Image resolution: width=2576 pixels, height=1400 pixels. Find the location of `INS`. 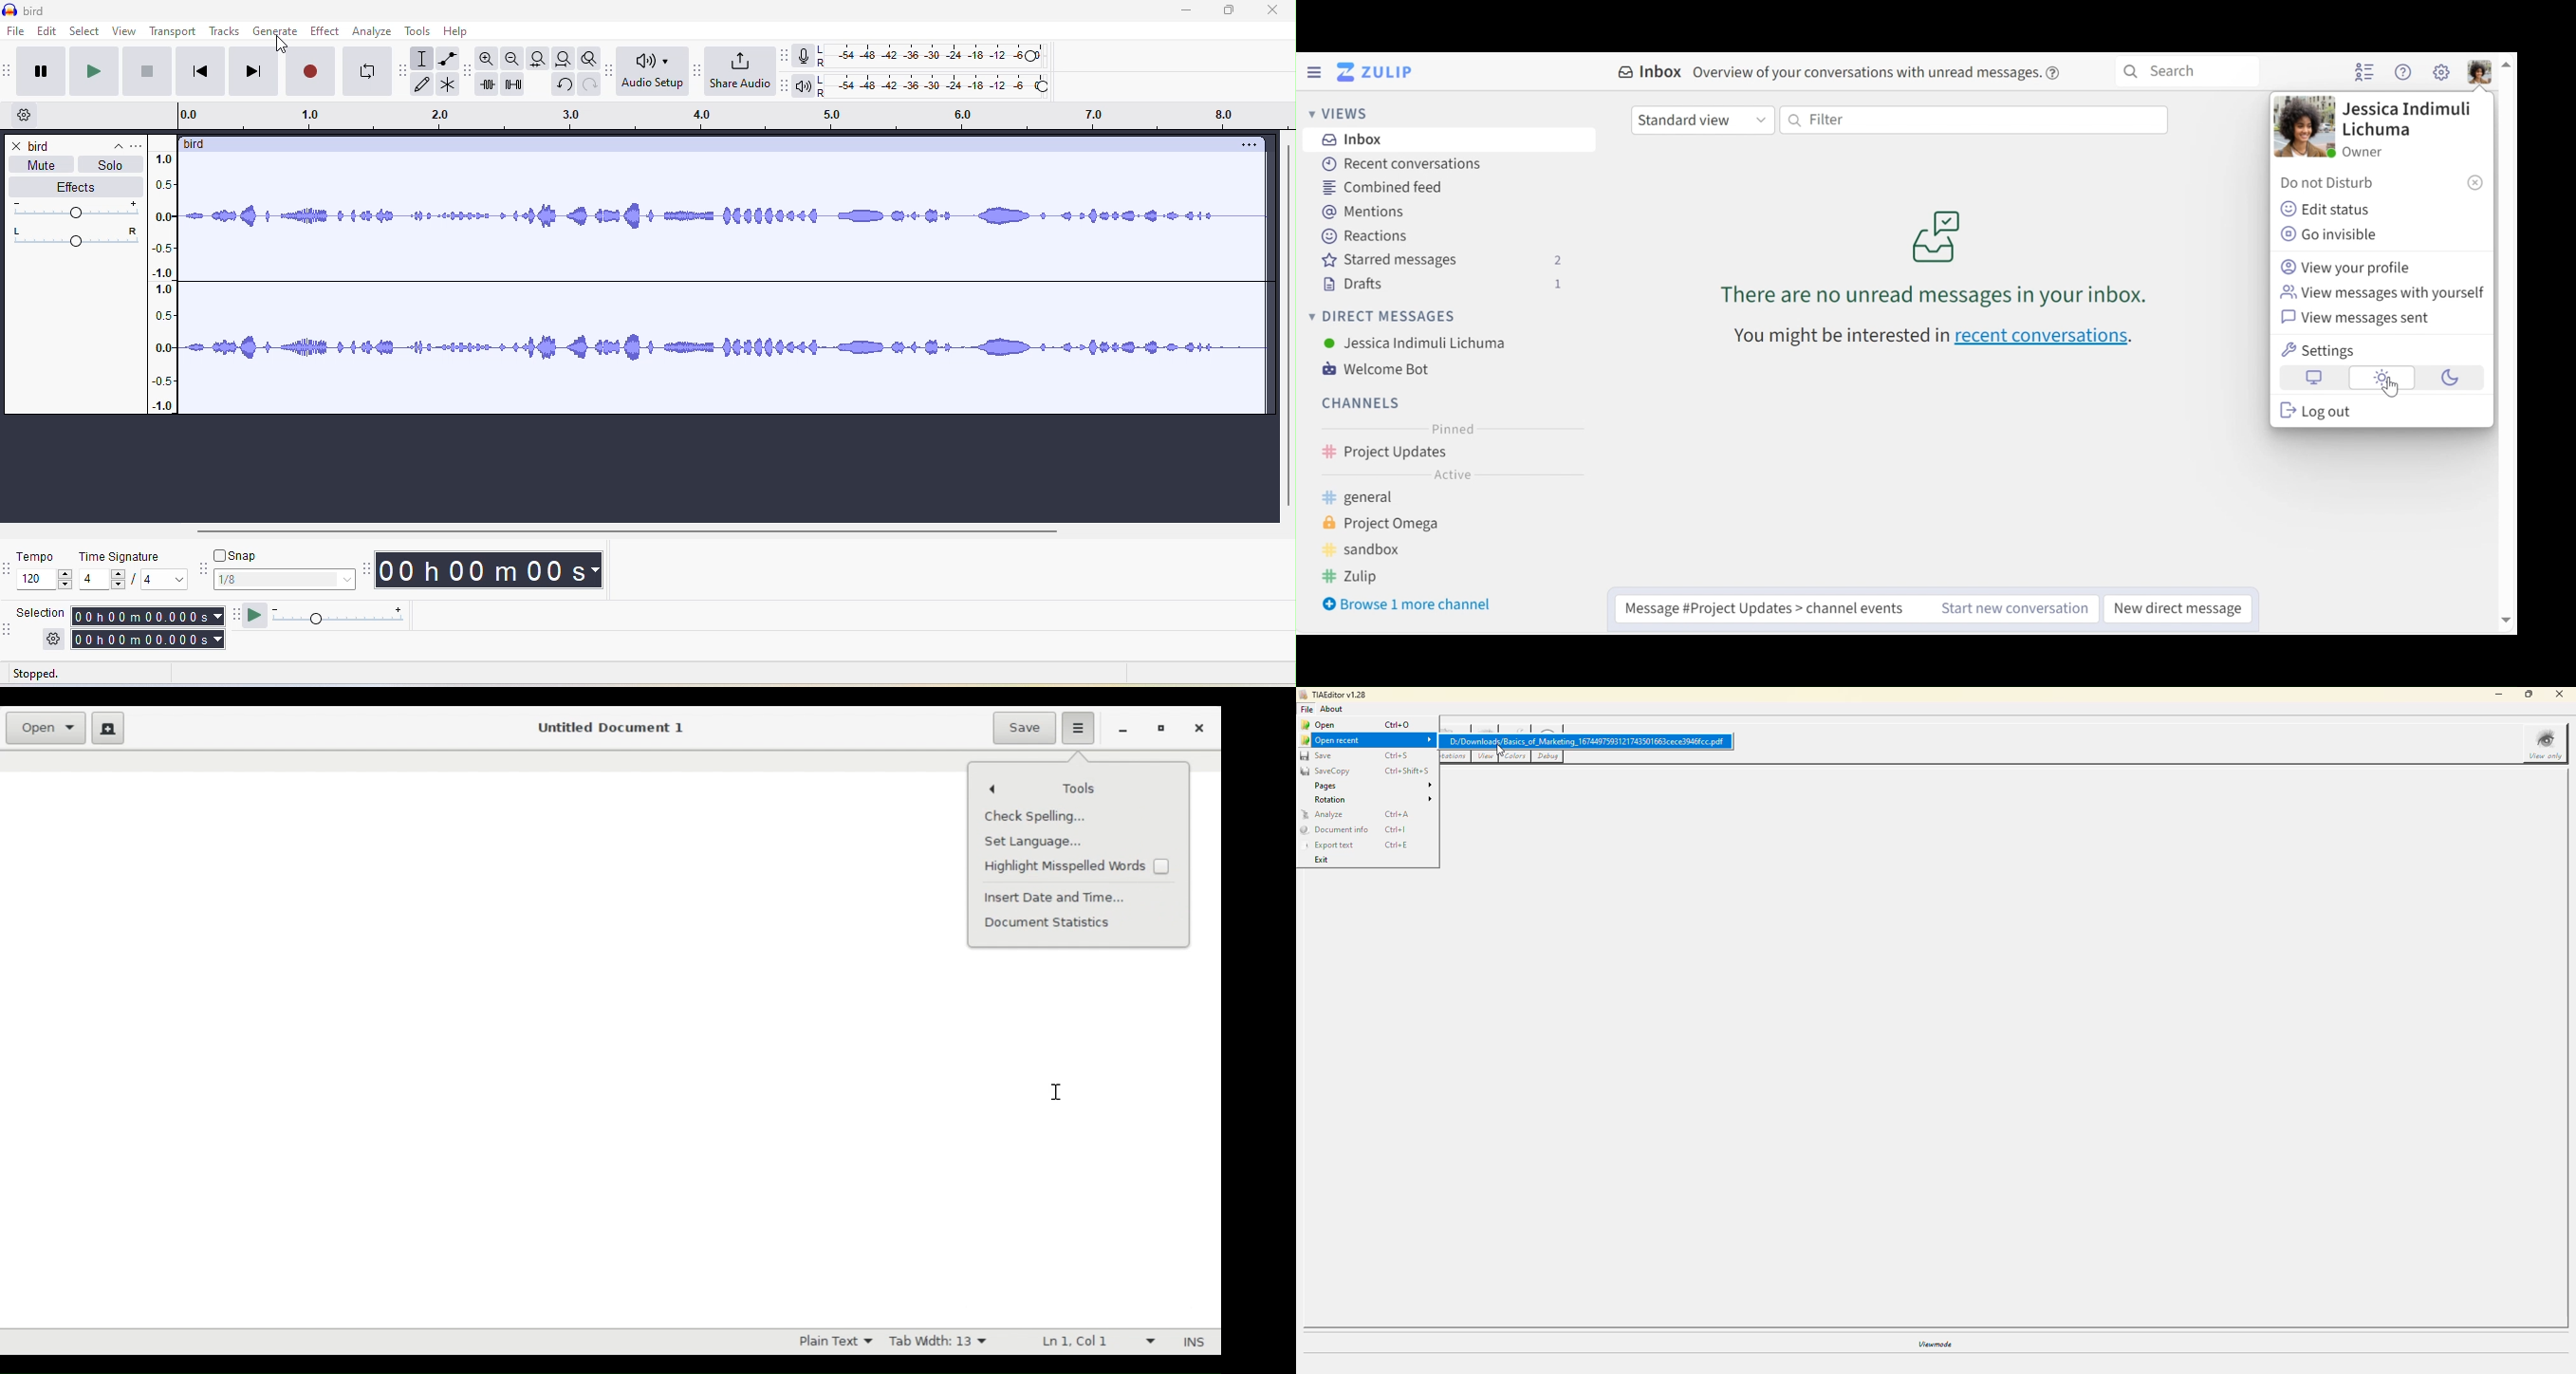

INS is located at coordinates (1191, 1342).